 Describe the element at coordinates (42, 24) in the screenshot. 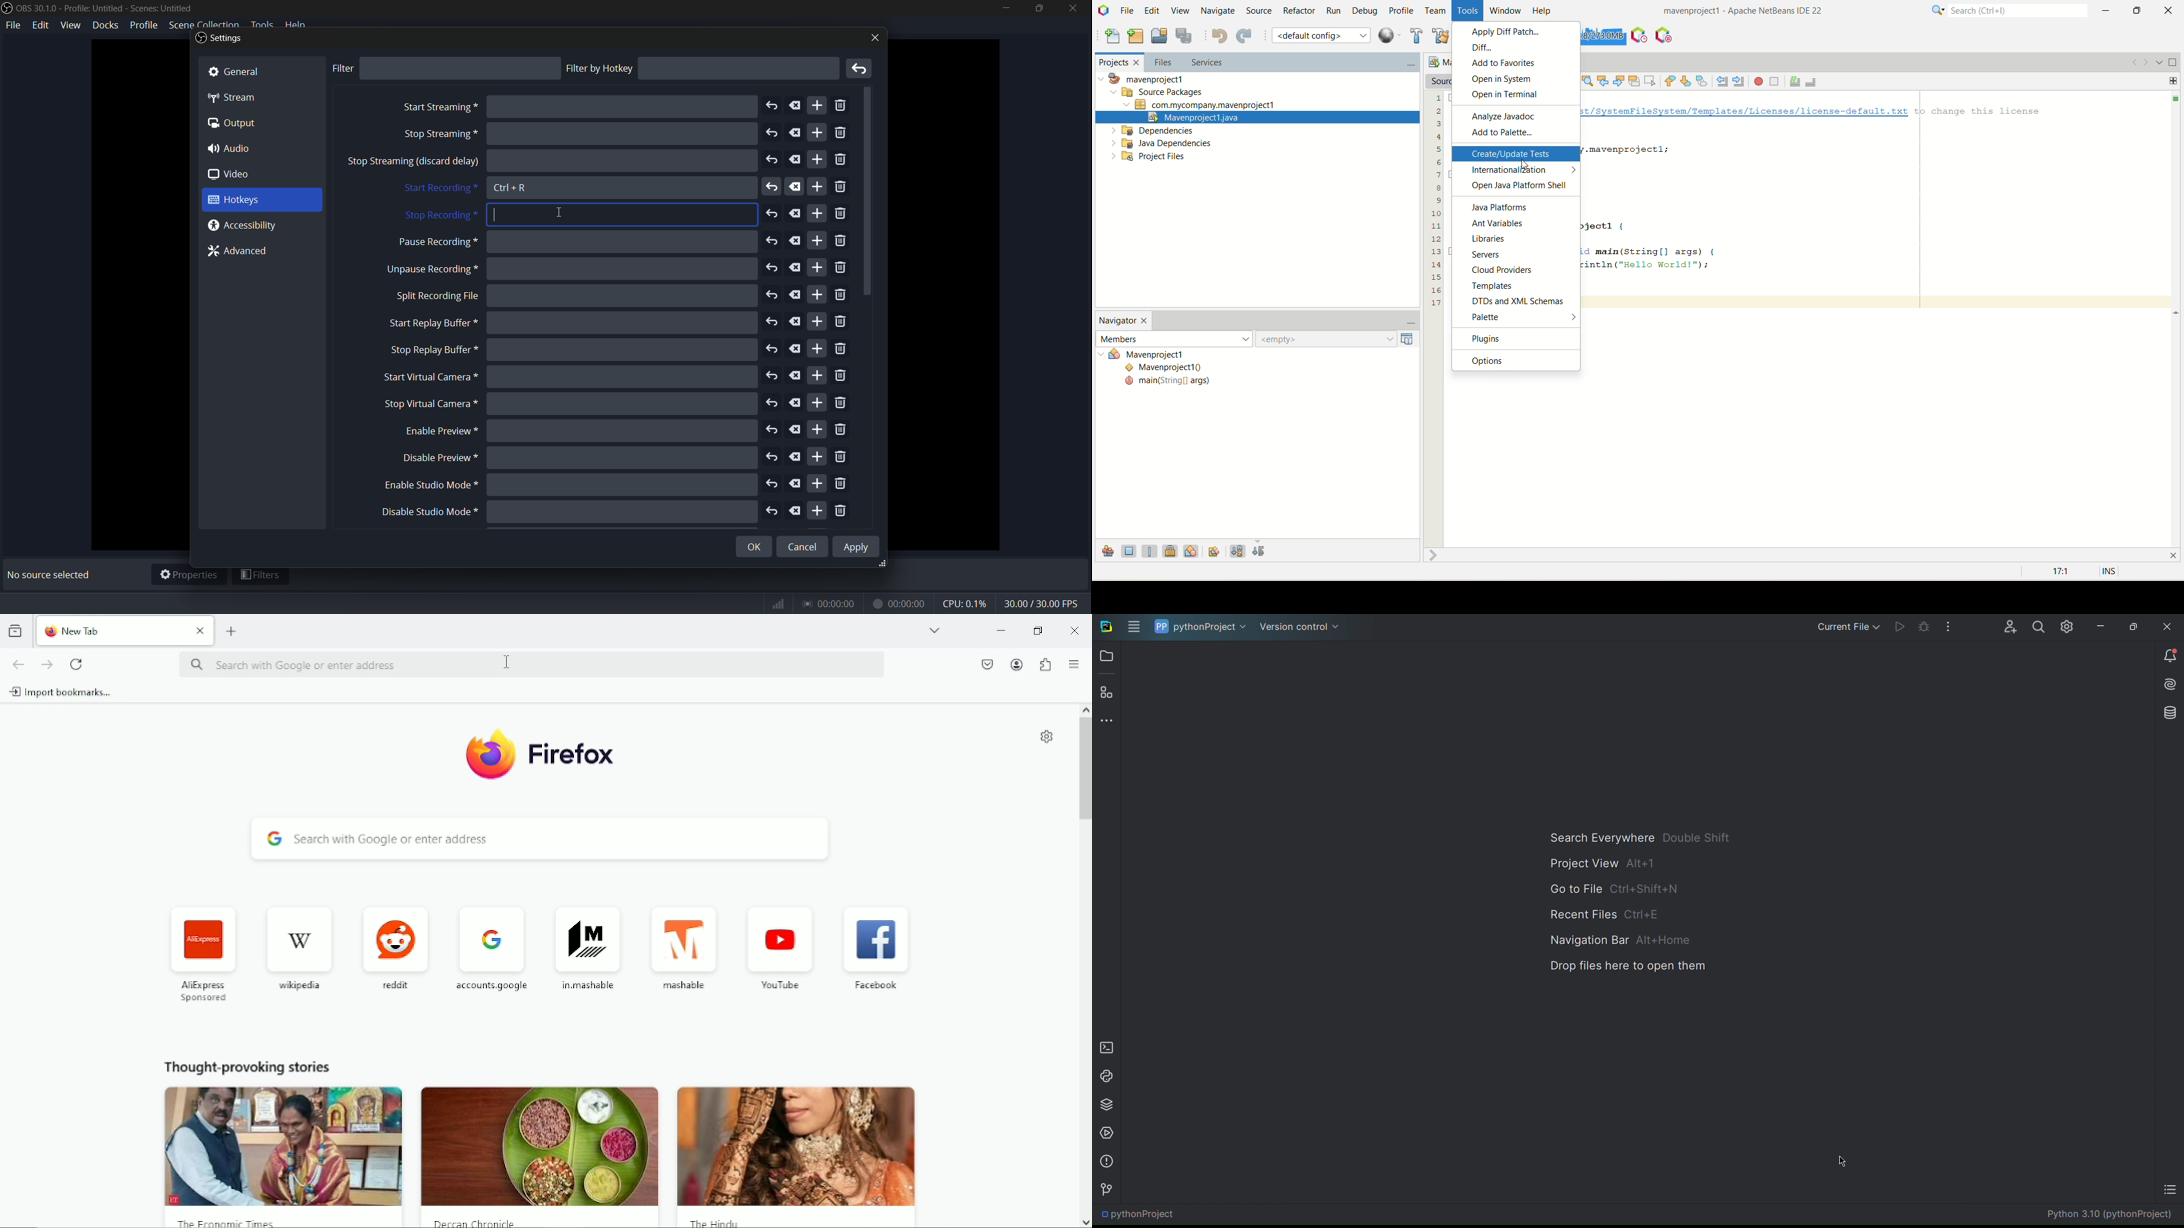

I see `edit menu` at that location.